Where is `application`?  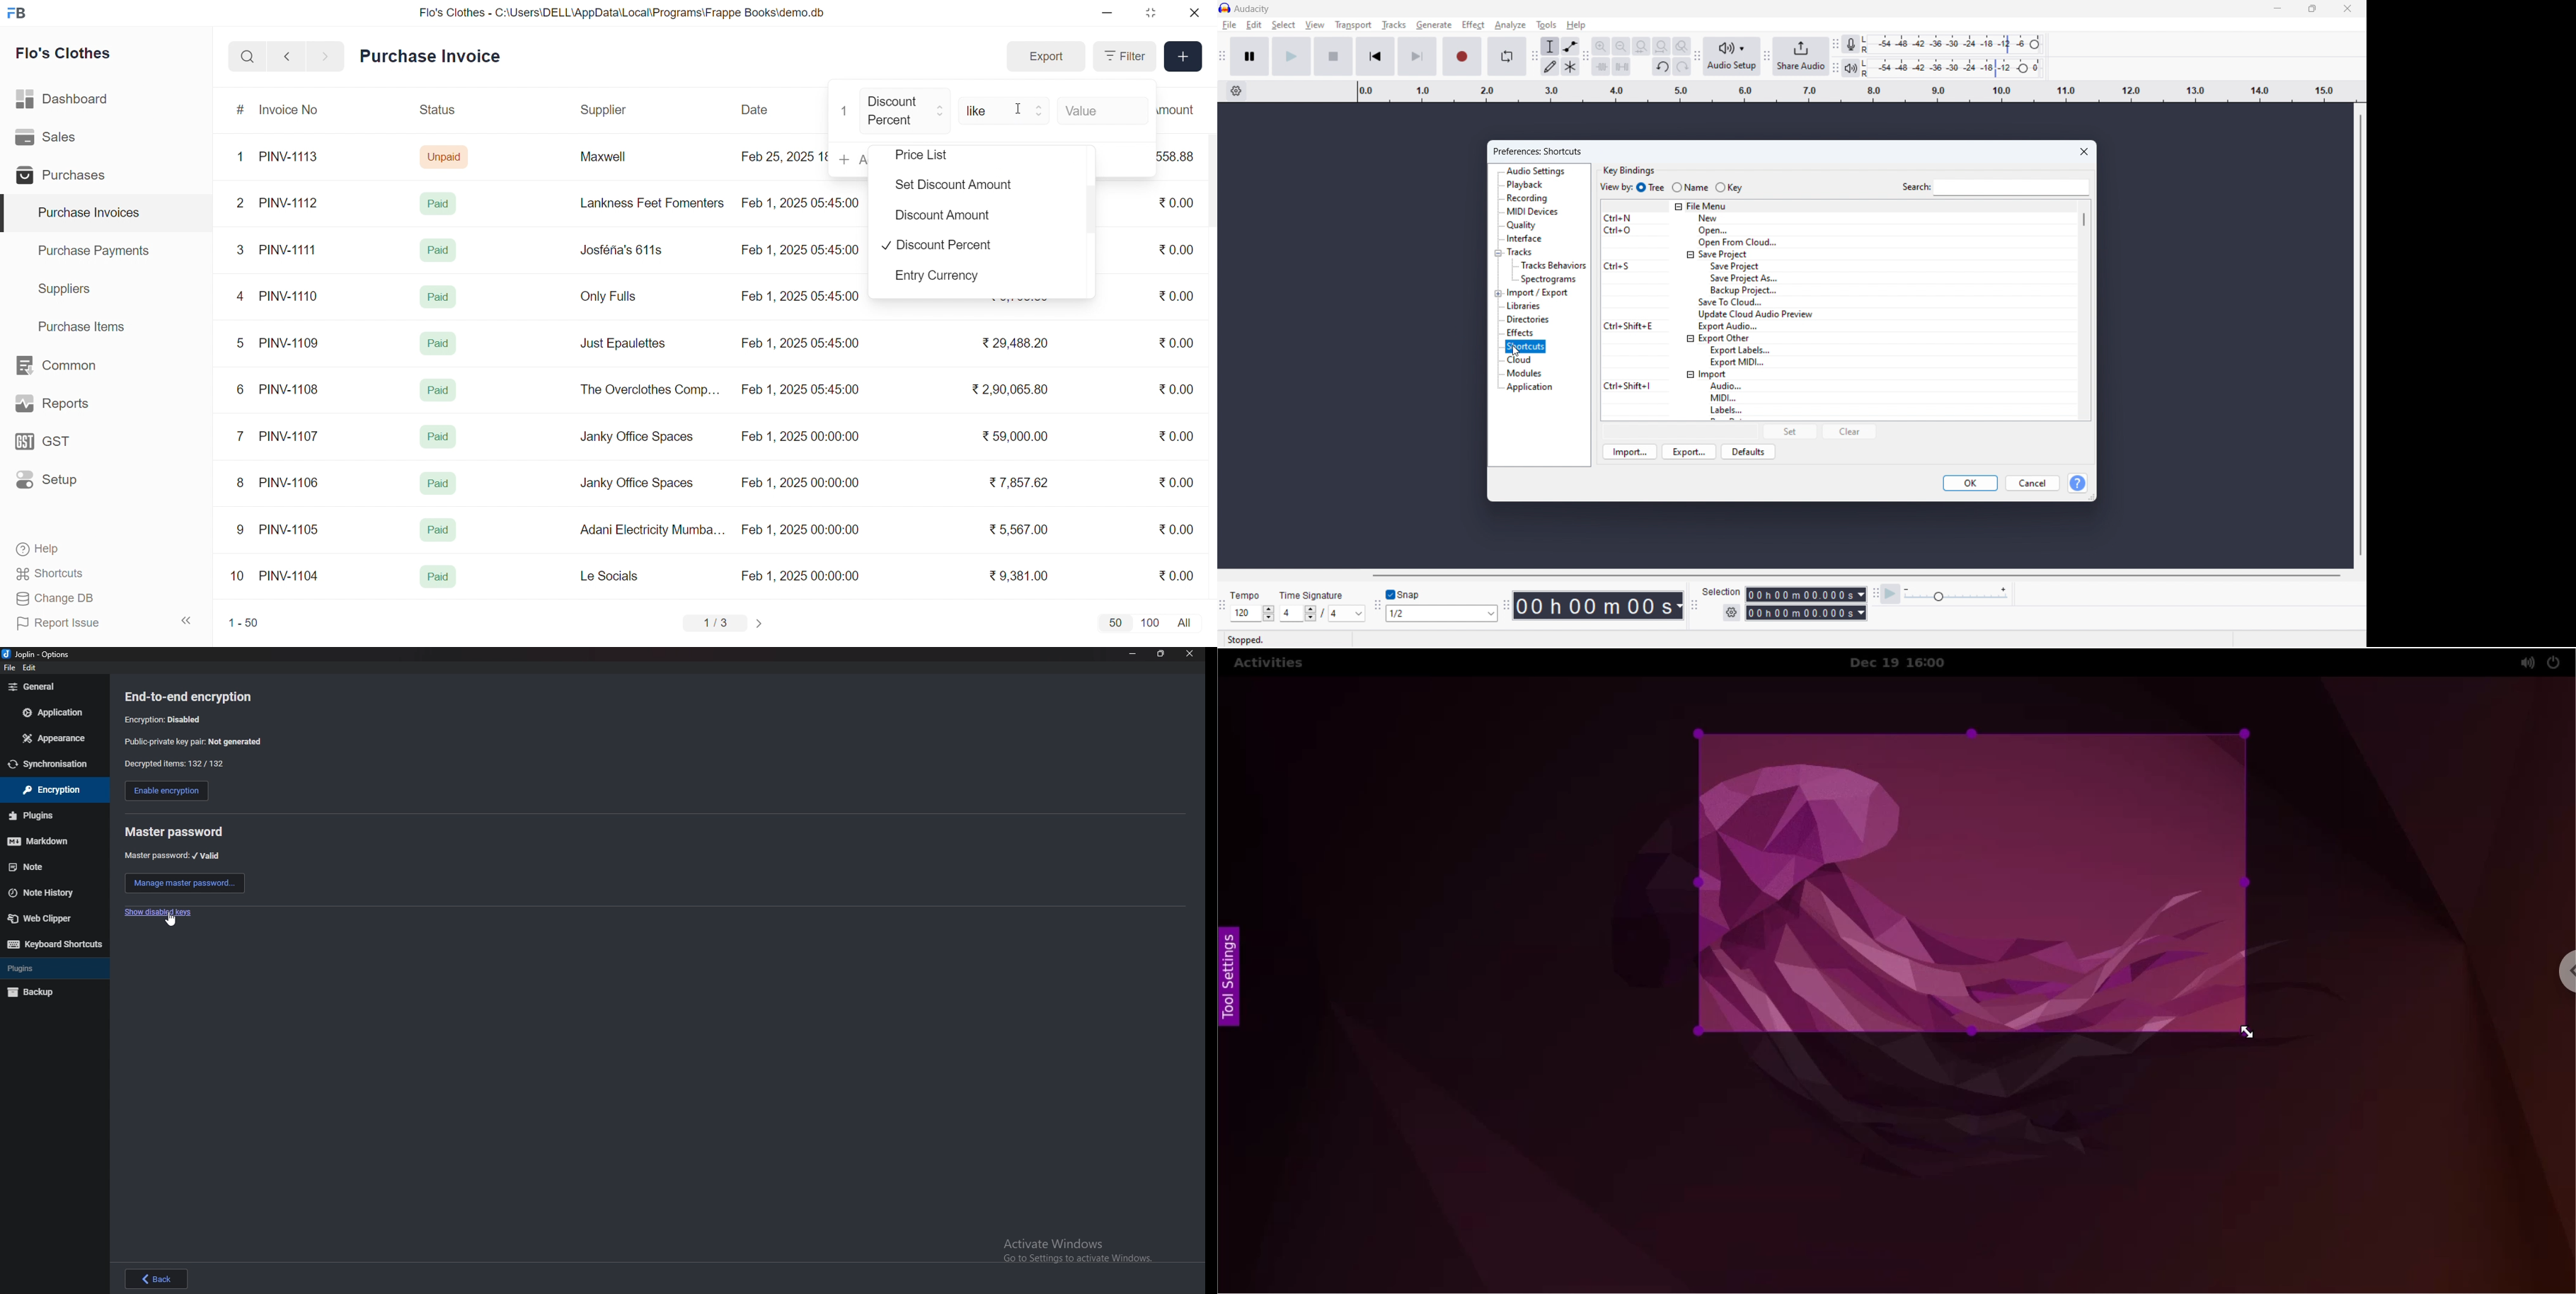 application is located at coordinates (1532, 388).